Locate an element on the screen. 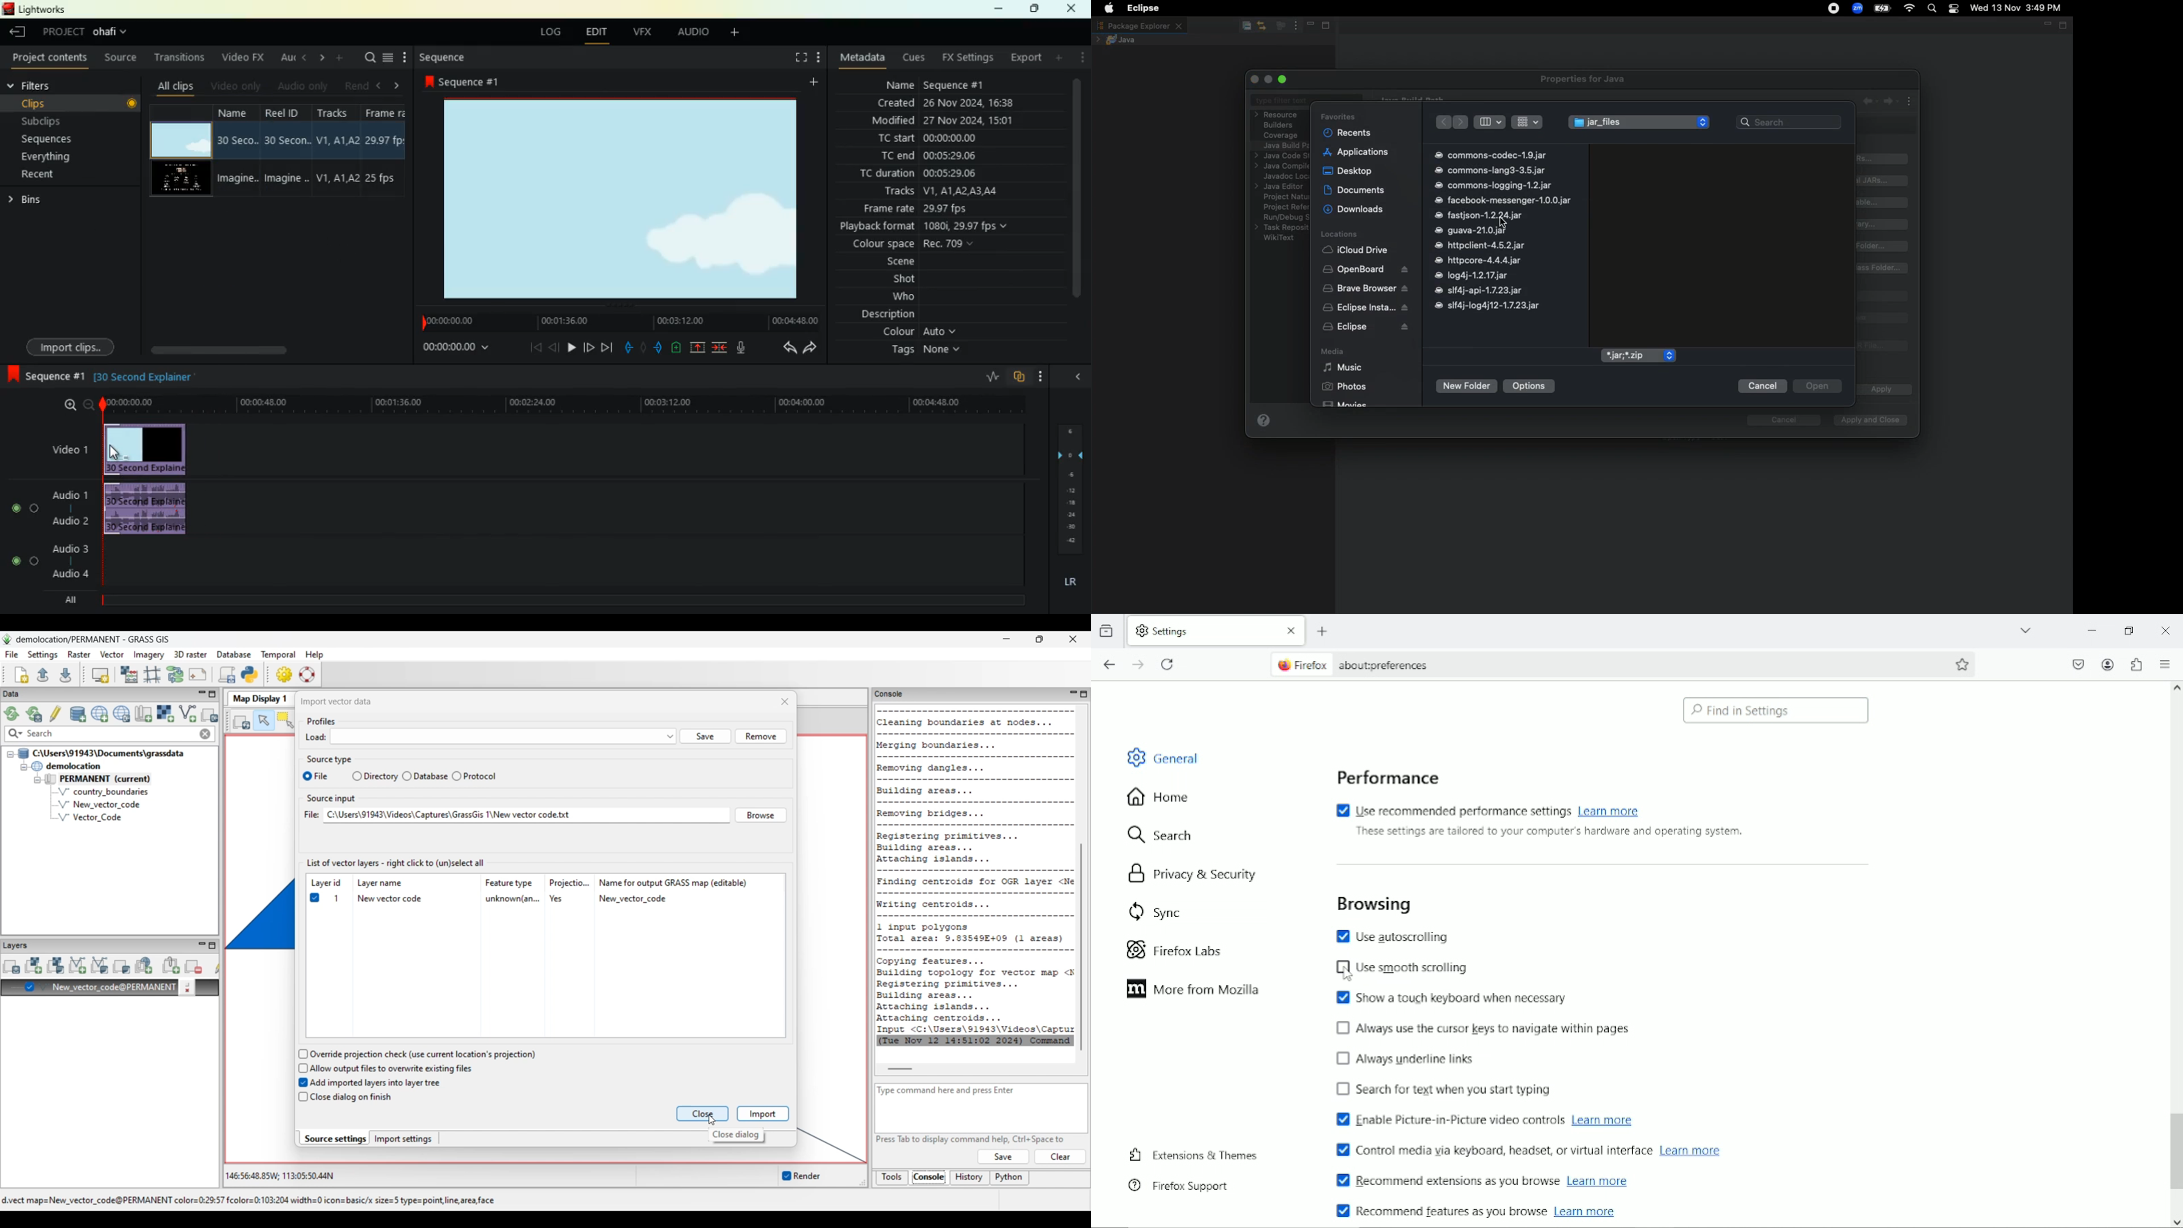  project is located at coordinates (90, 32).